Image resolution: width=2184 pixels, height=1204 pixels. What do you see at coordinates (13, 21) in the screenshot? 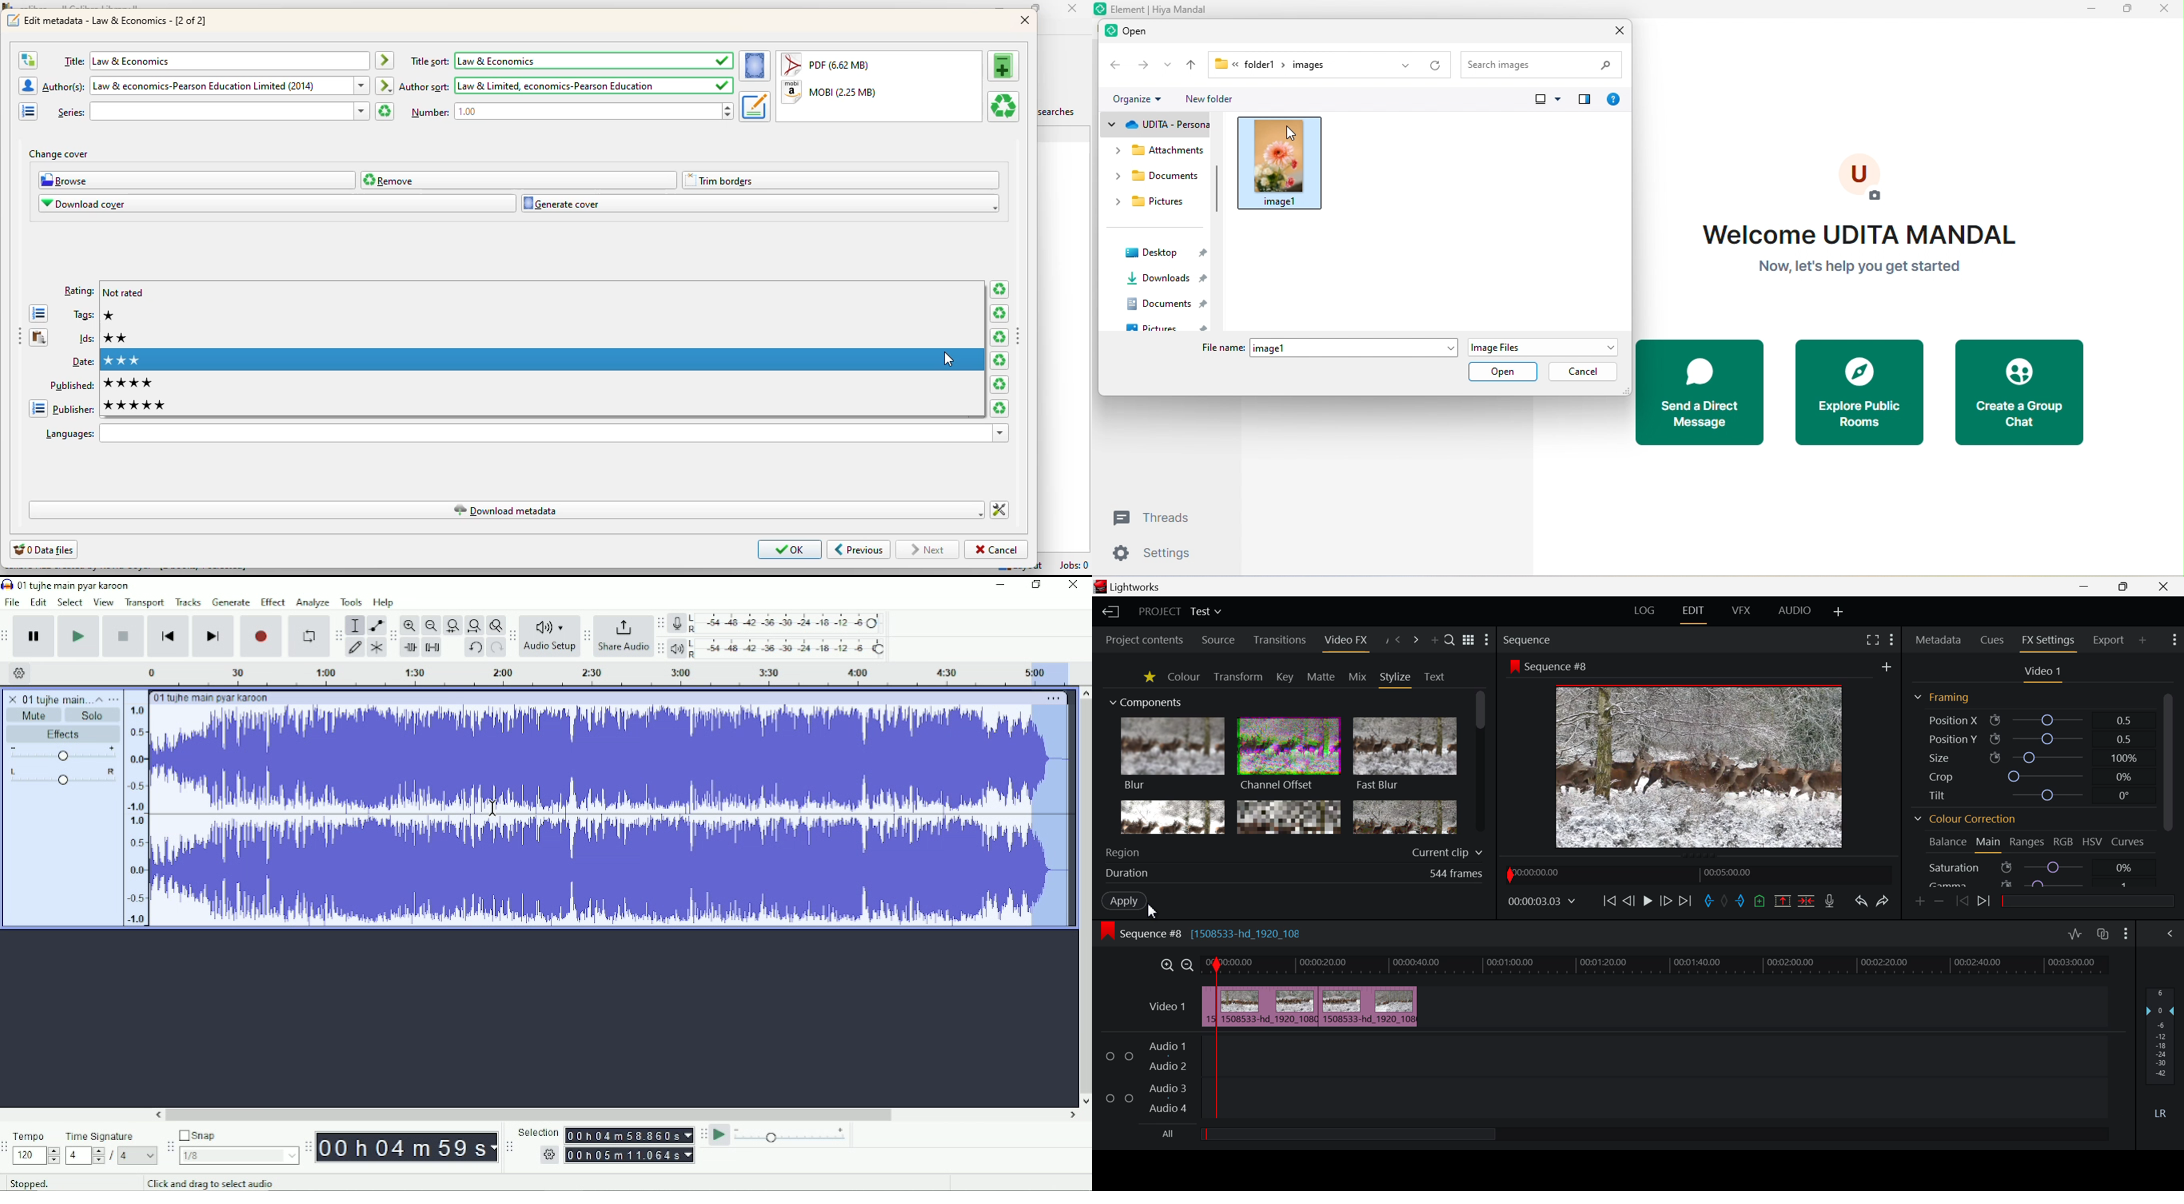
I see `logo` at bounding box center [13, 21].